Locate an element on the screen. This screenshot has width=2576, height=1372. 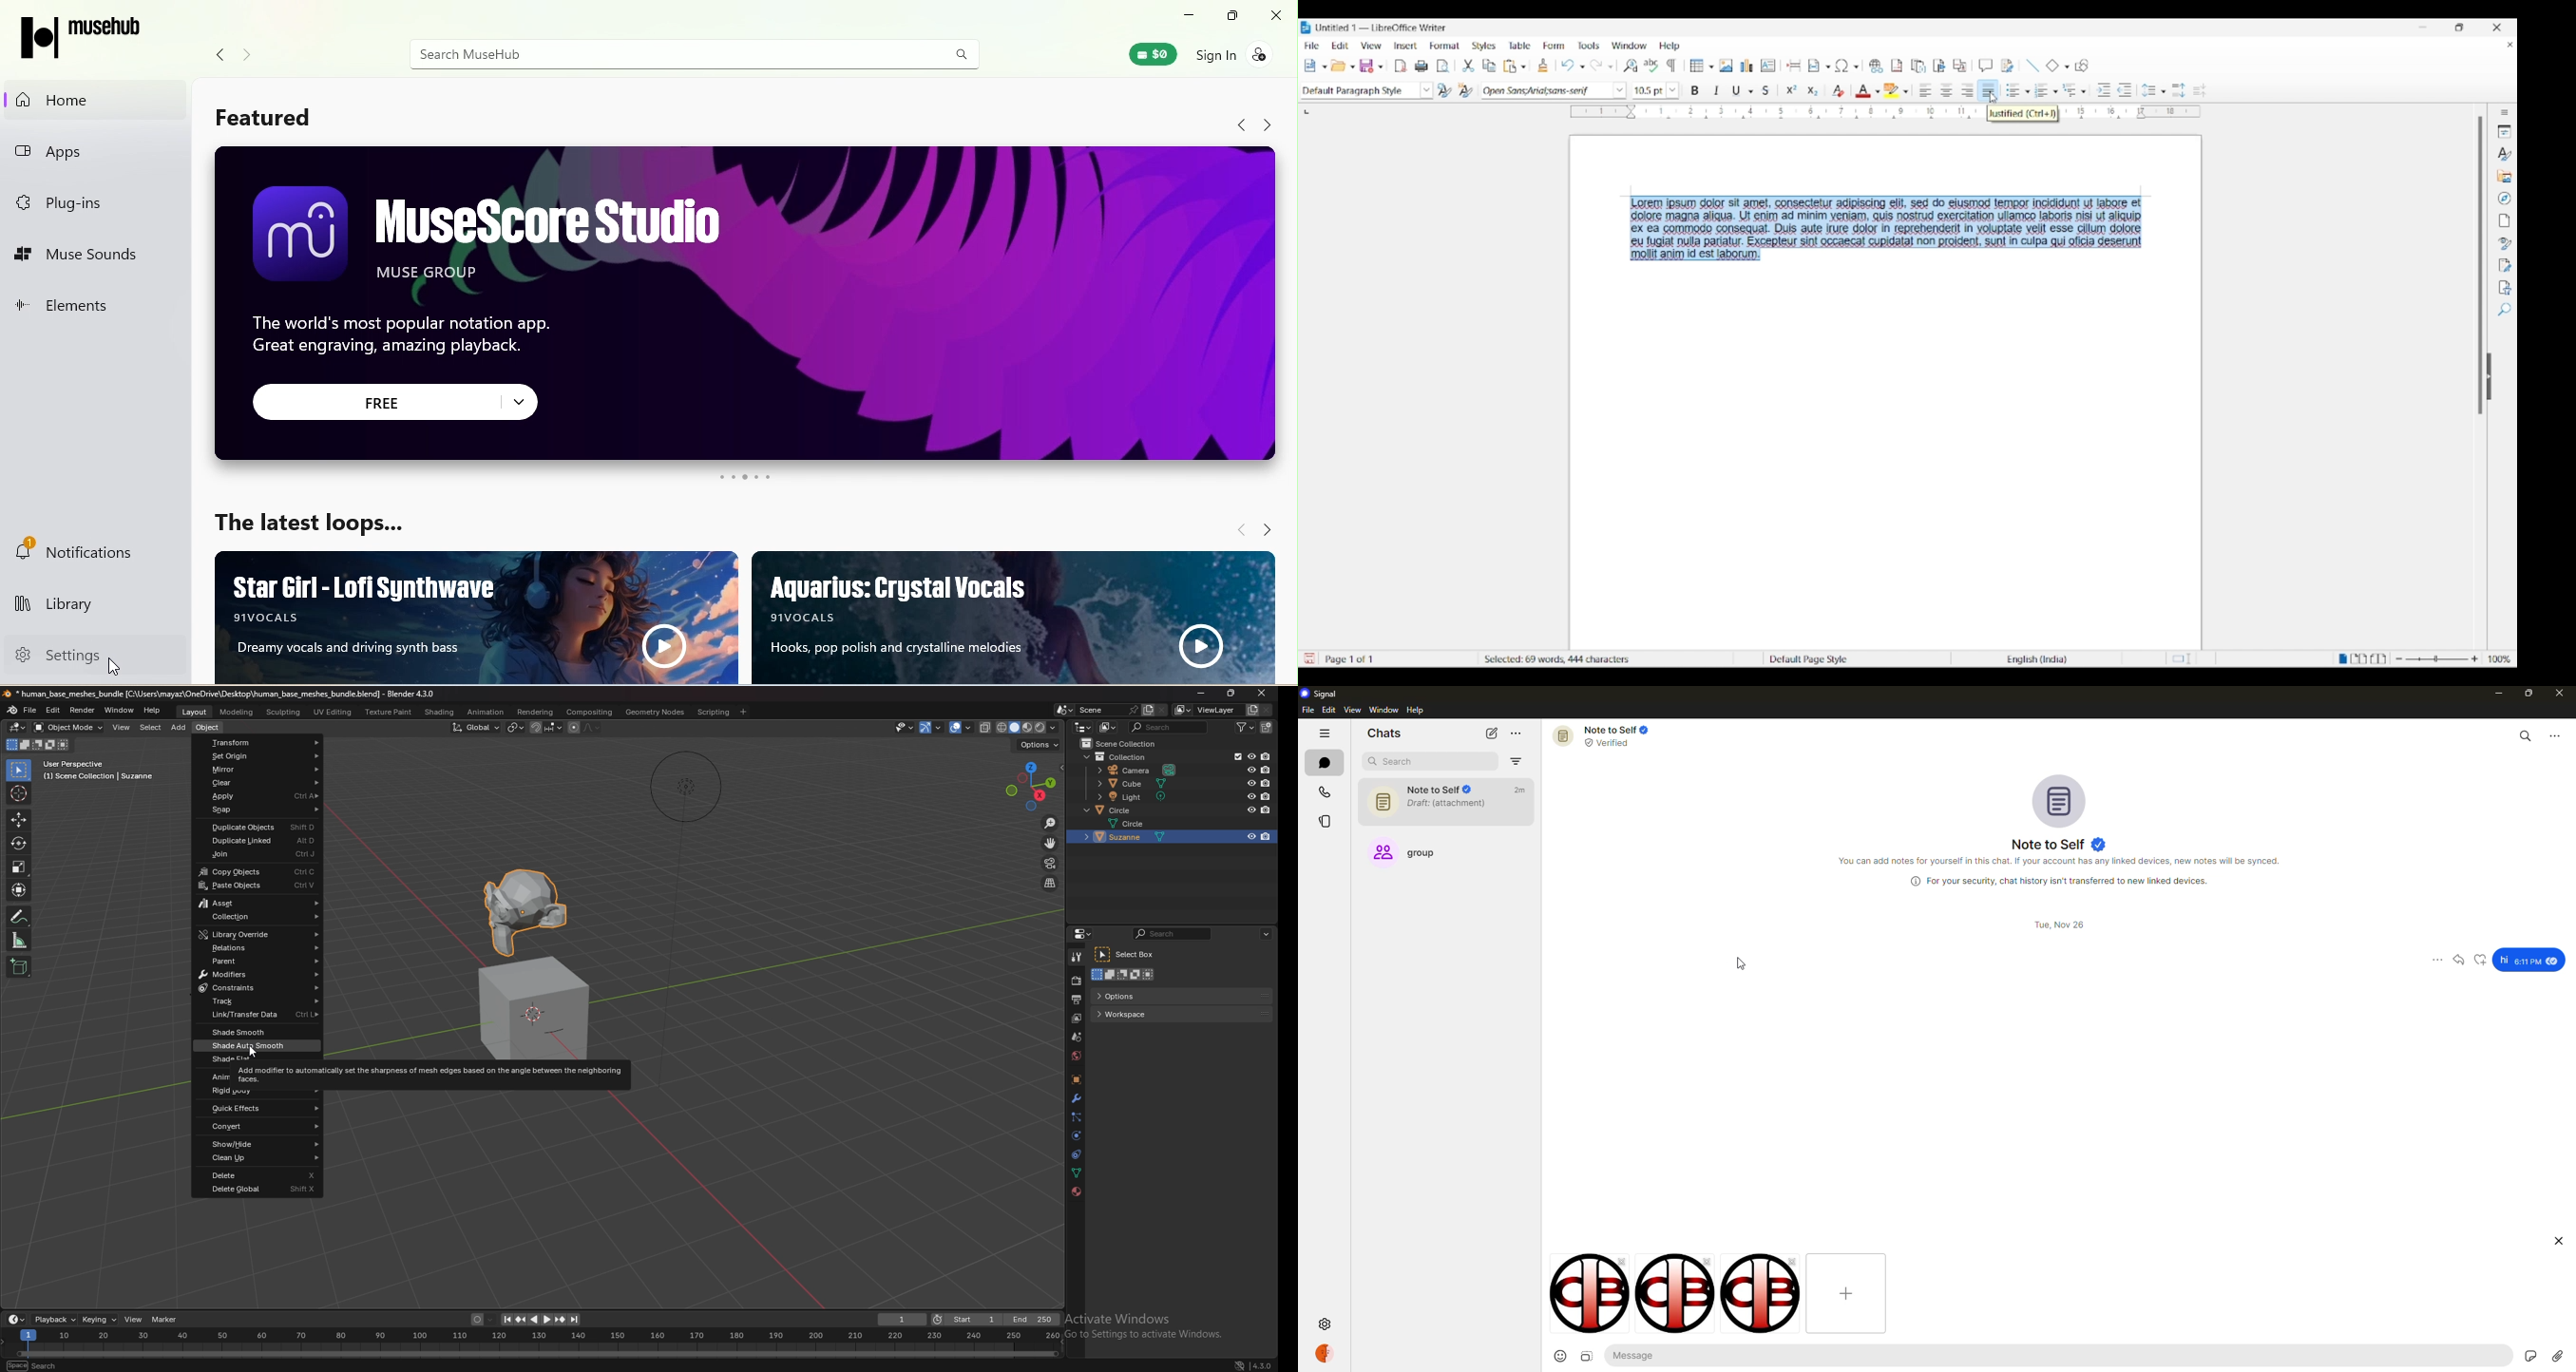
transform orientation is located at coordinates (476, 727).